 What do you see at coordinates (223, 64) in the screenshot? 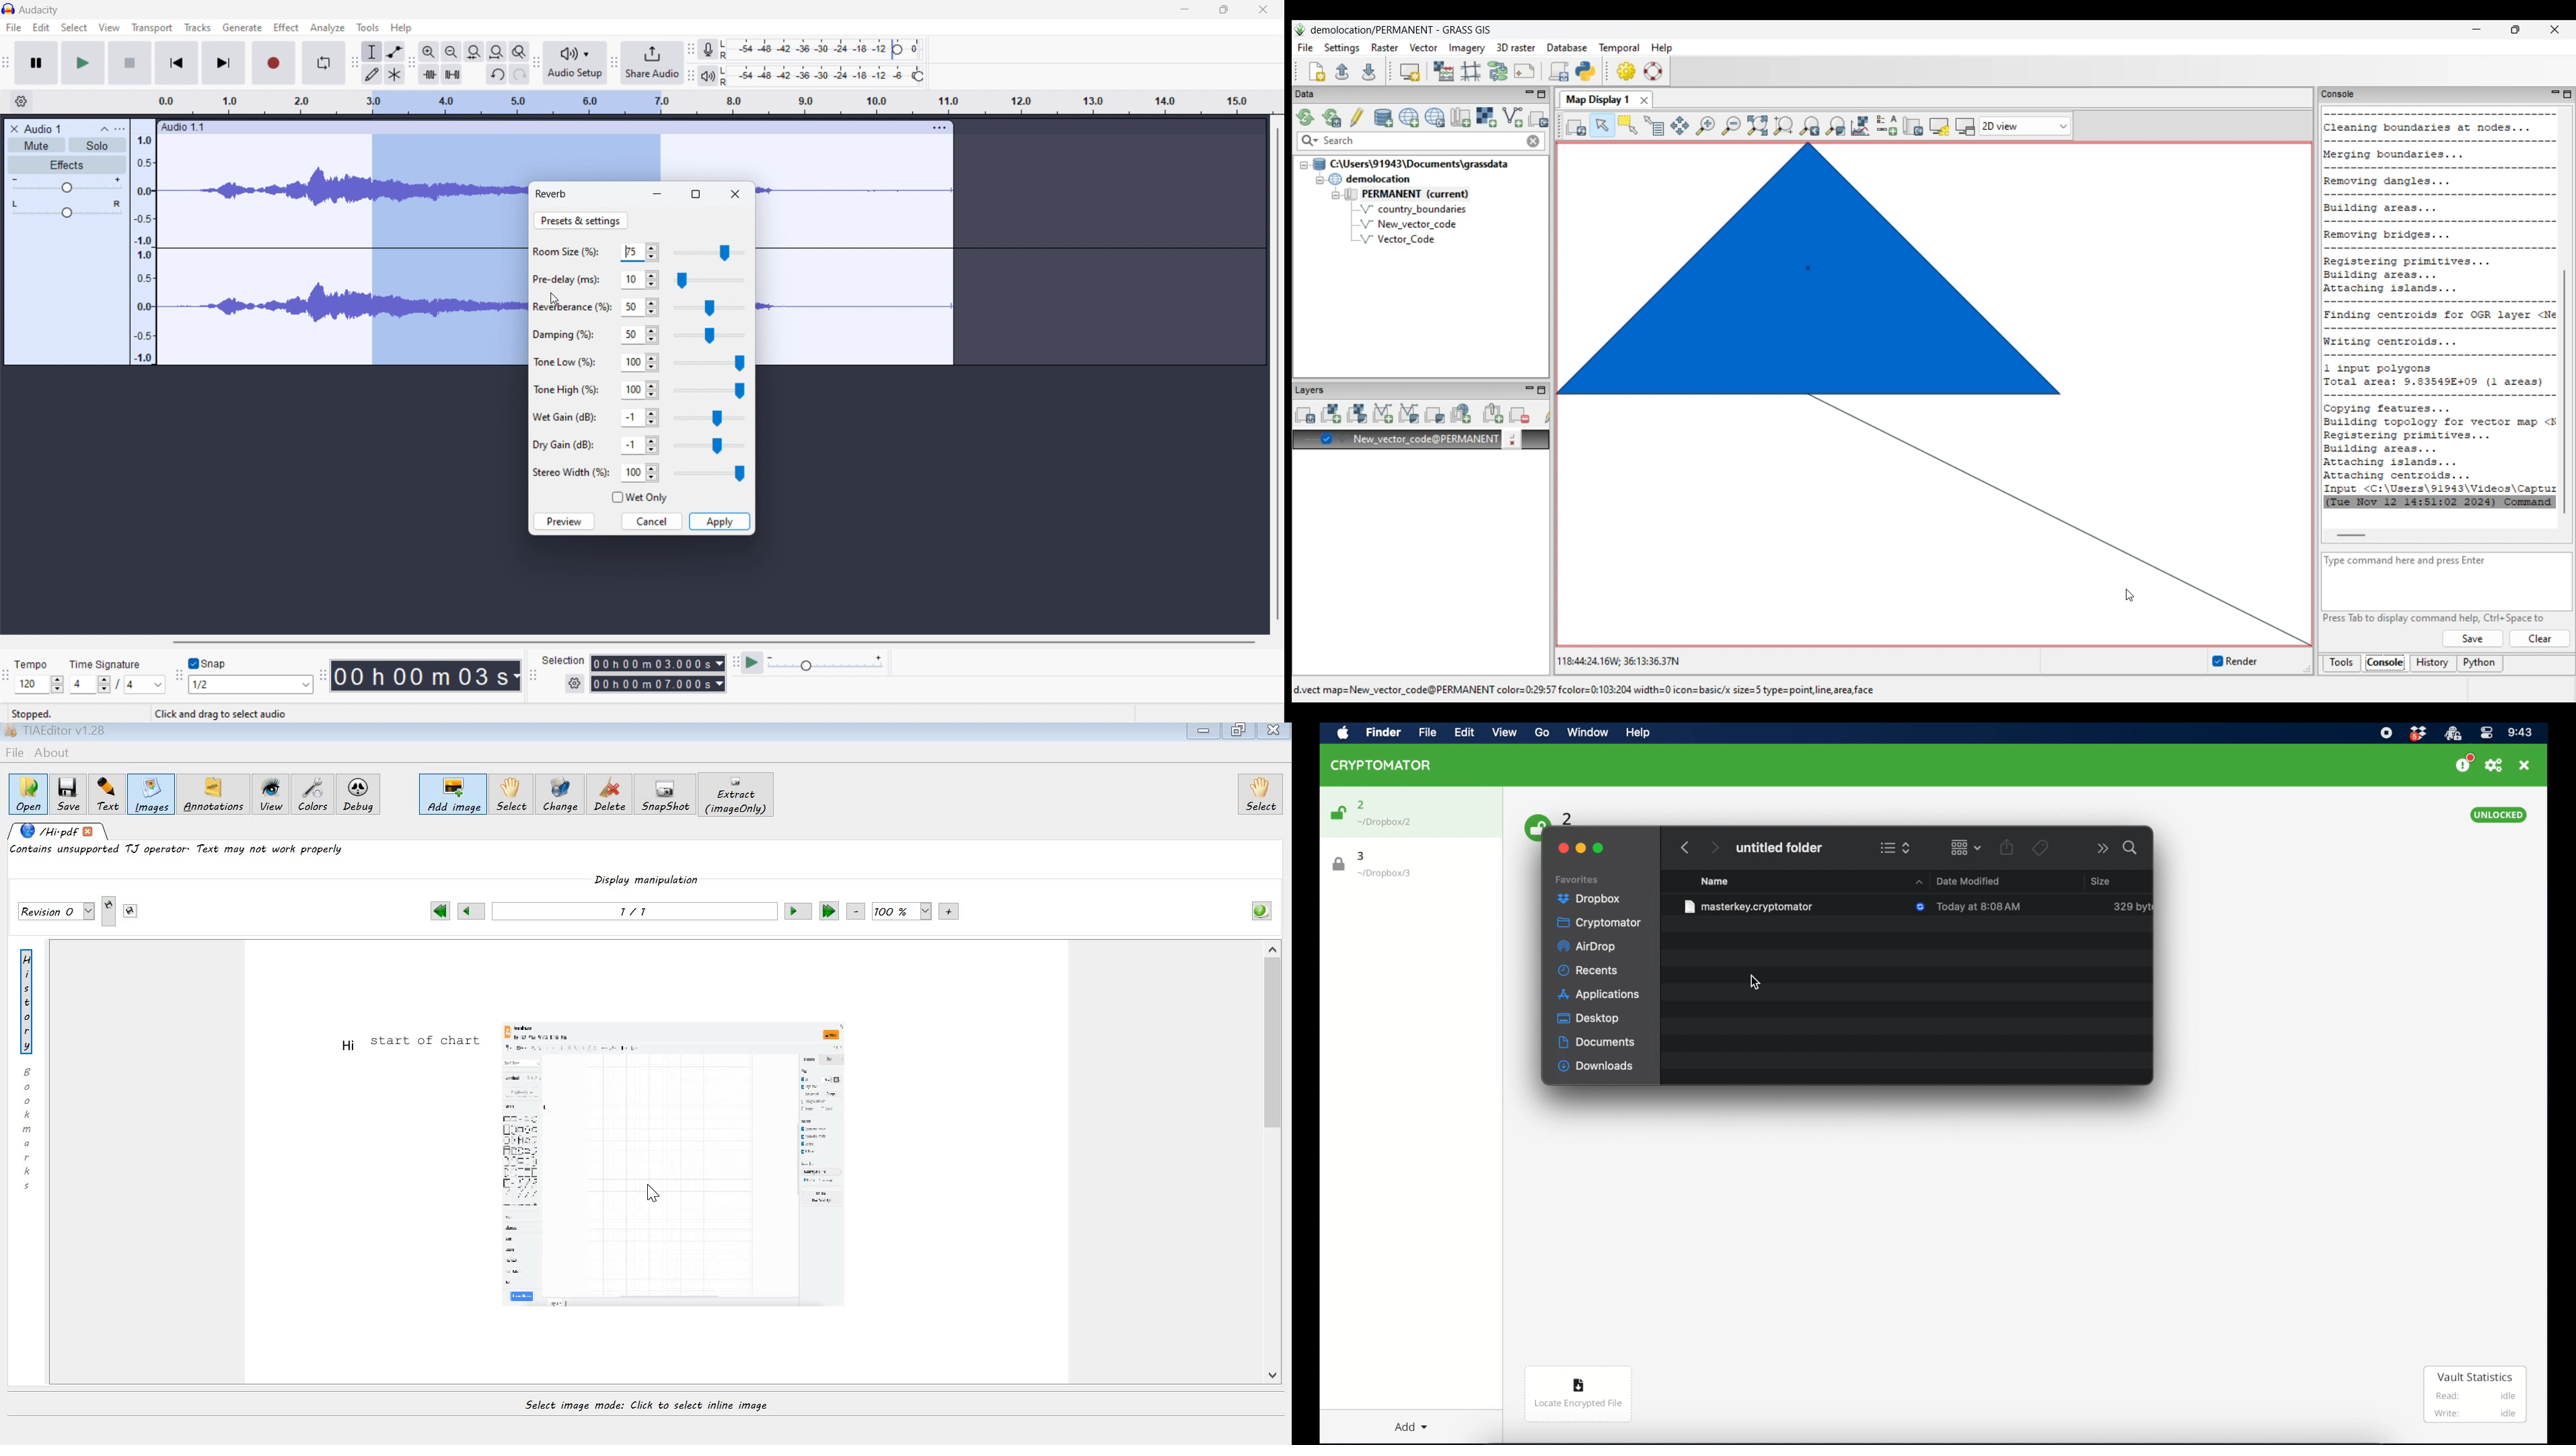
I see `skip to end` at bounding box center [223, 64].